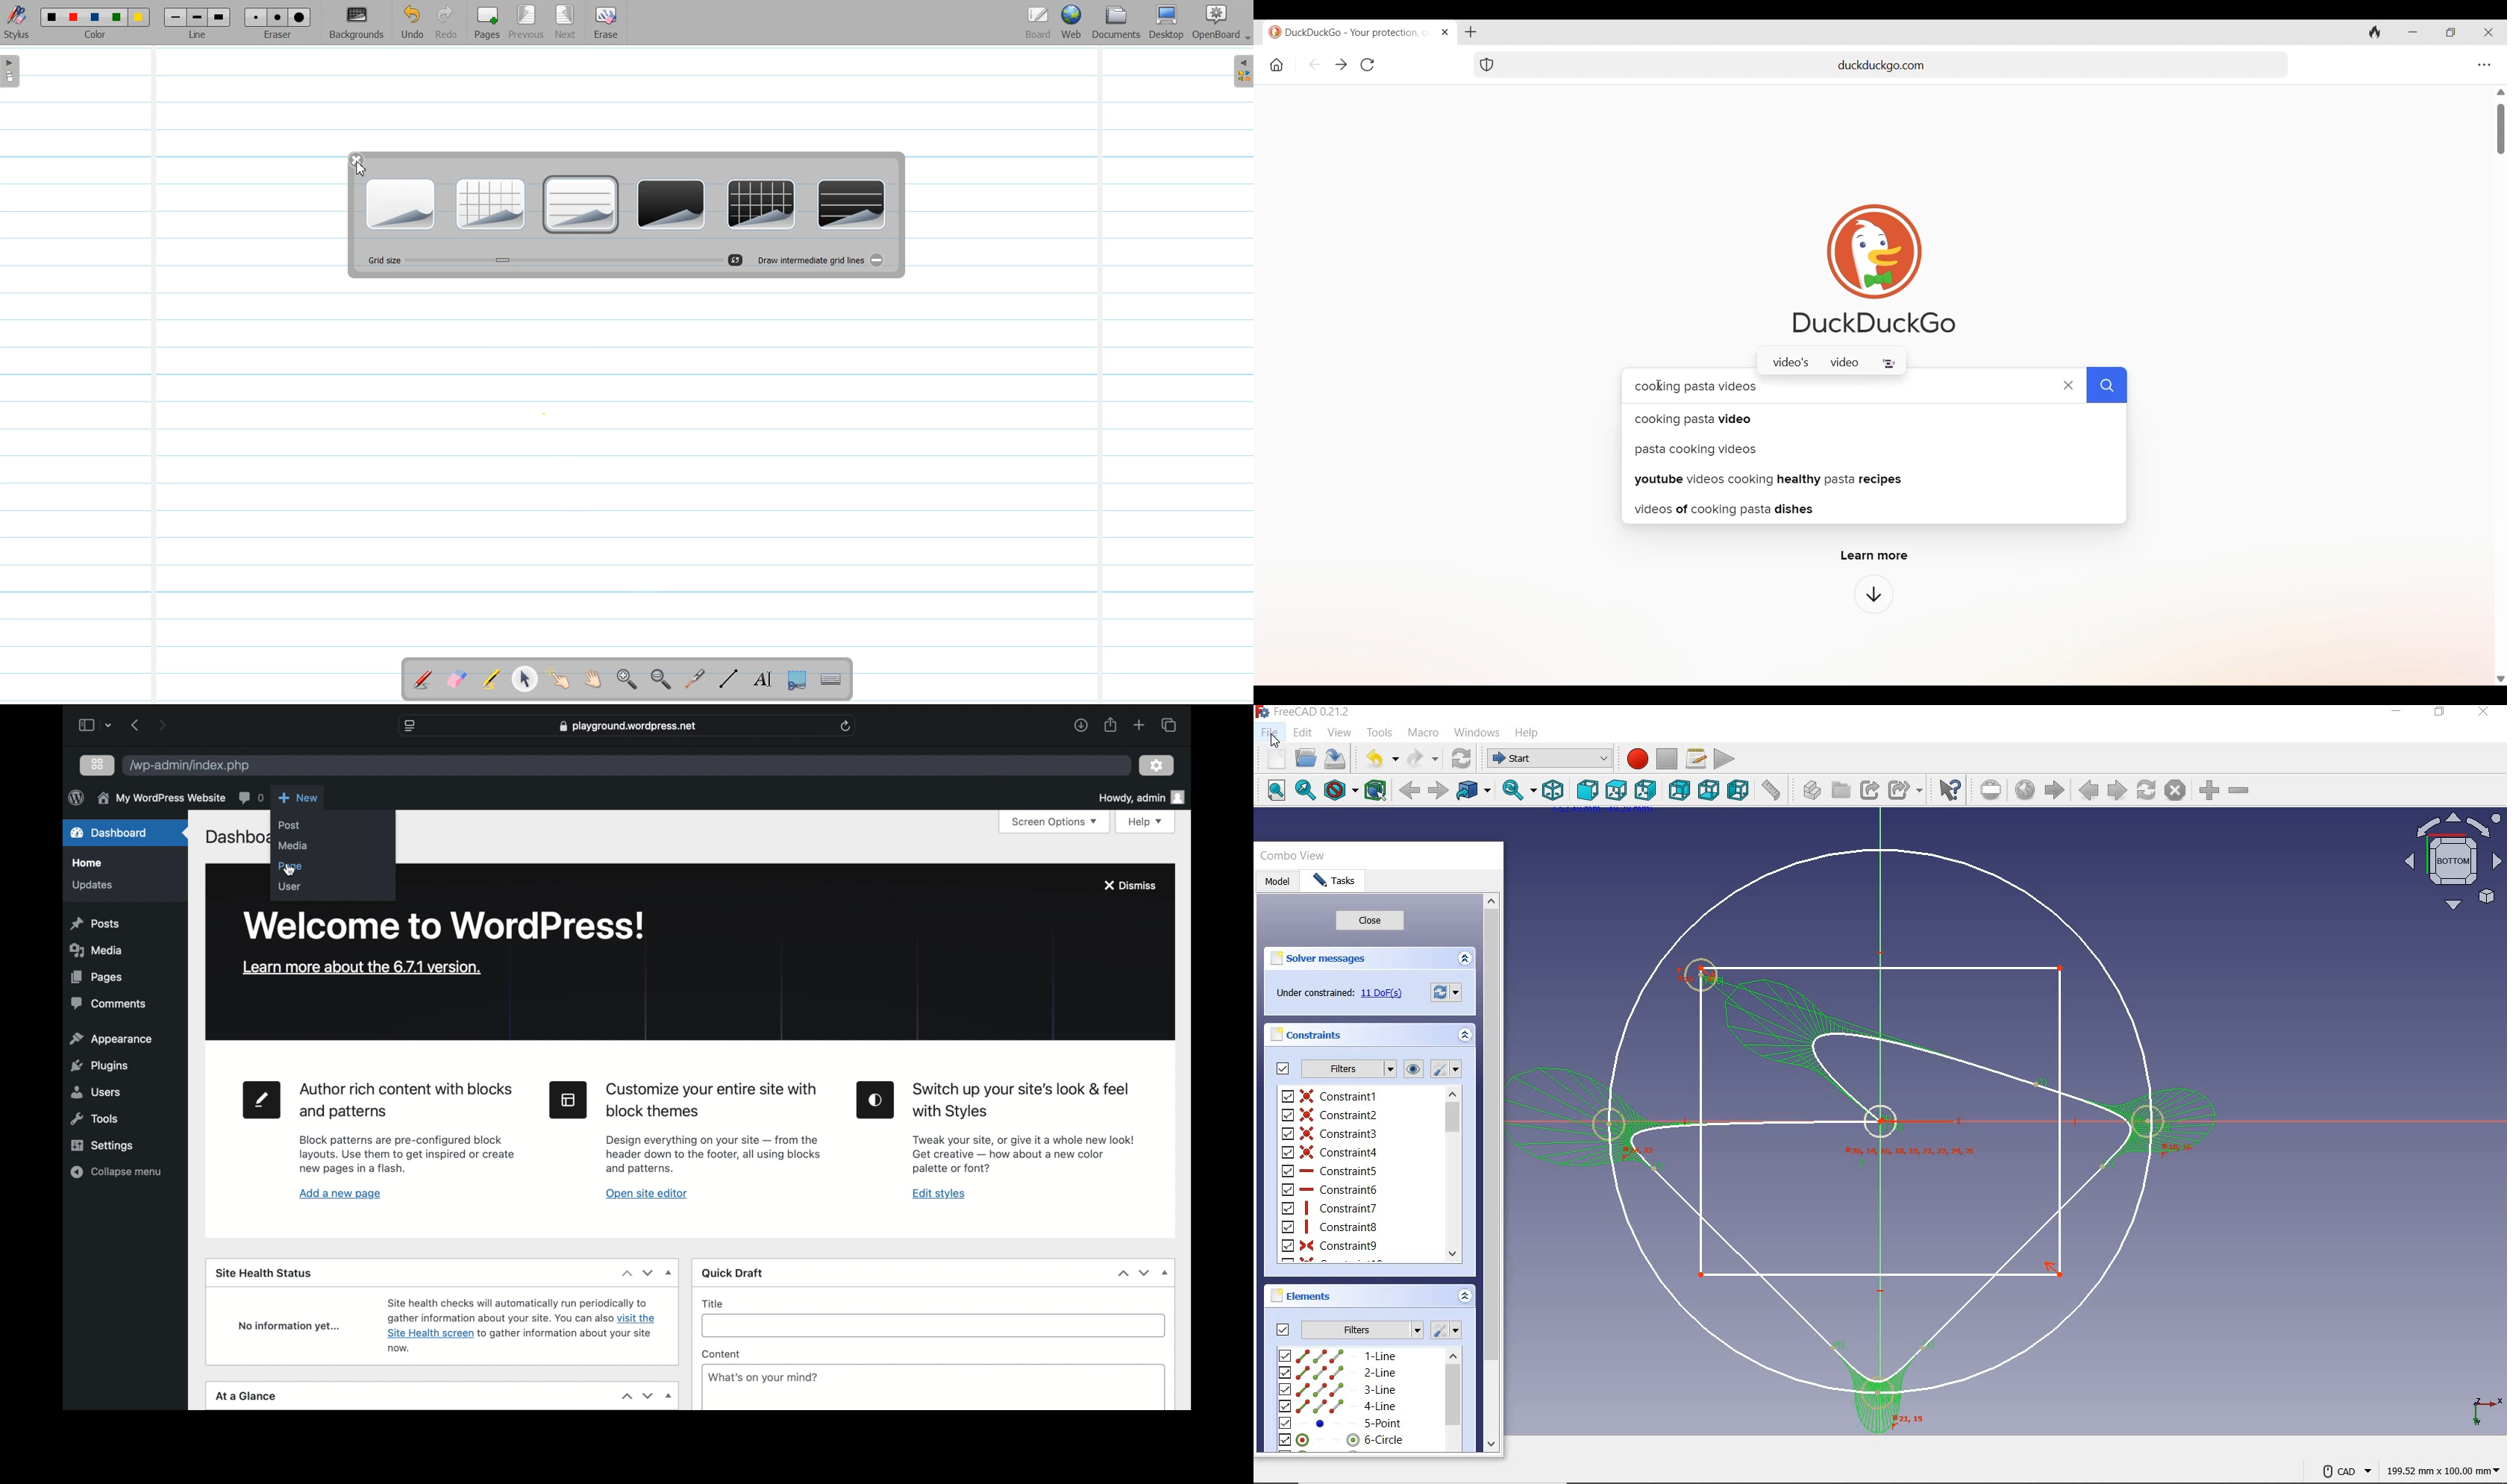  Describe the element at coordinates (106, 1004) in the screenshot. I see `comments` at that location.